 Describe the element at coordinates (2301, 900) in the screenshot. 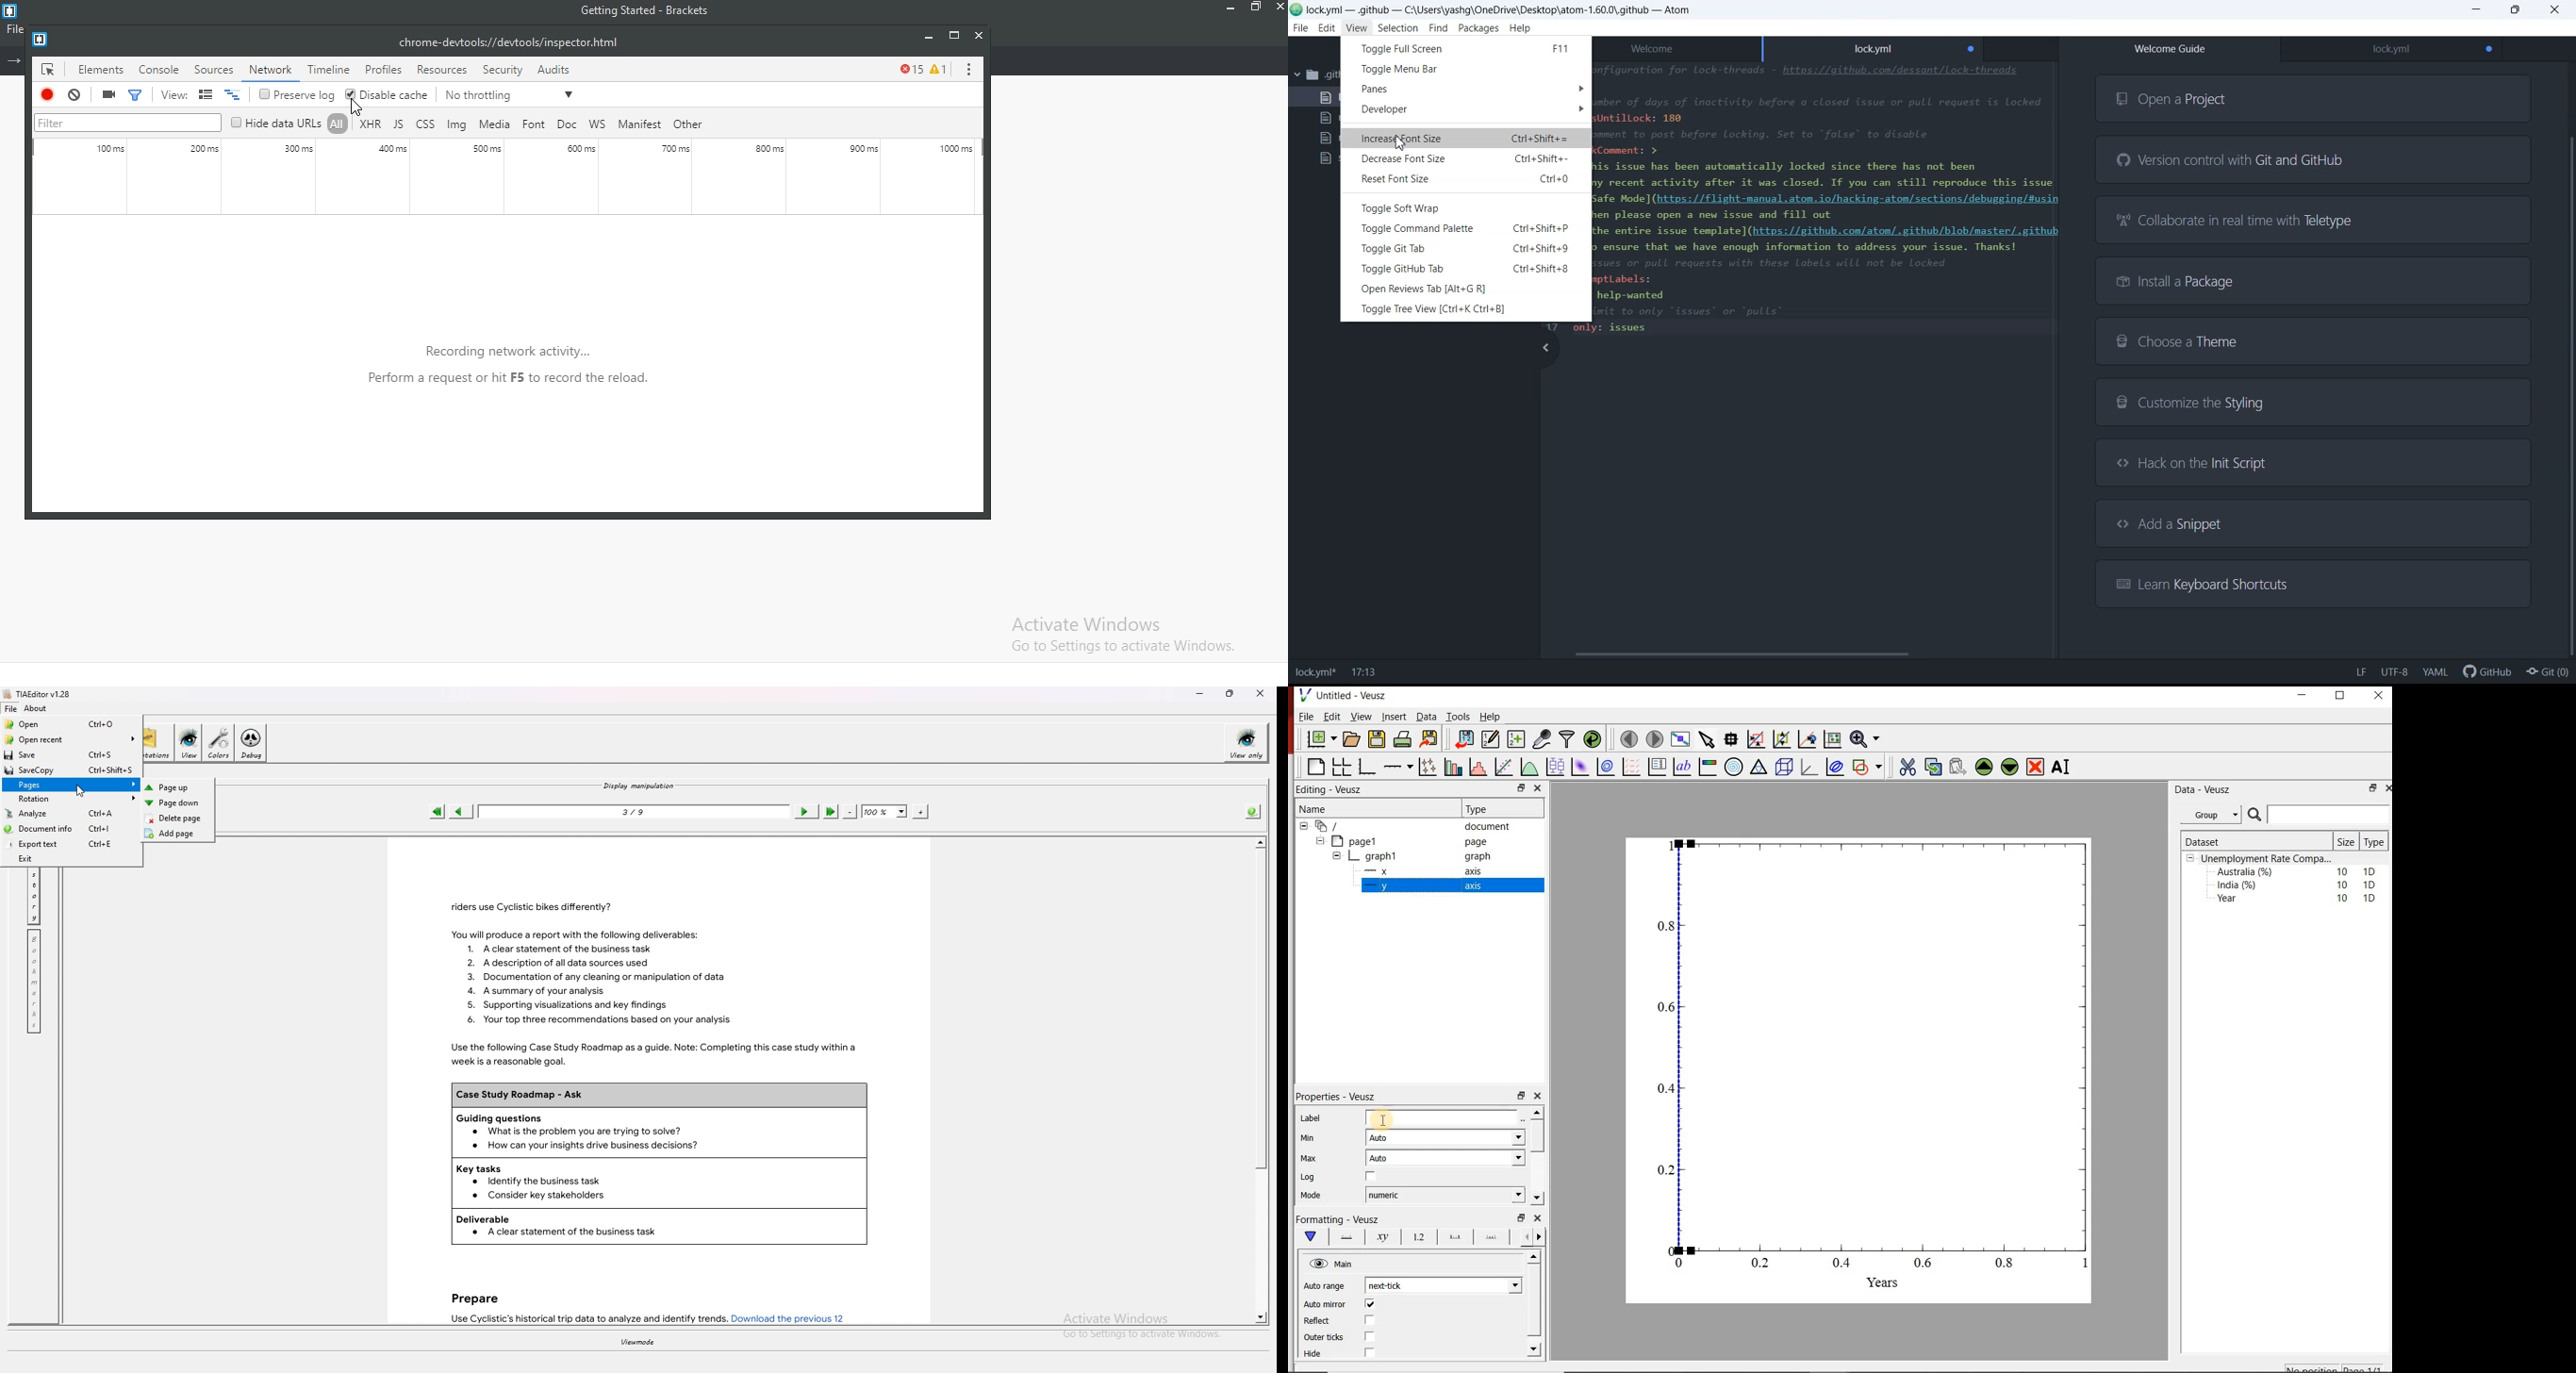

I see `Year 10 1D` at that location.